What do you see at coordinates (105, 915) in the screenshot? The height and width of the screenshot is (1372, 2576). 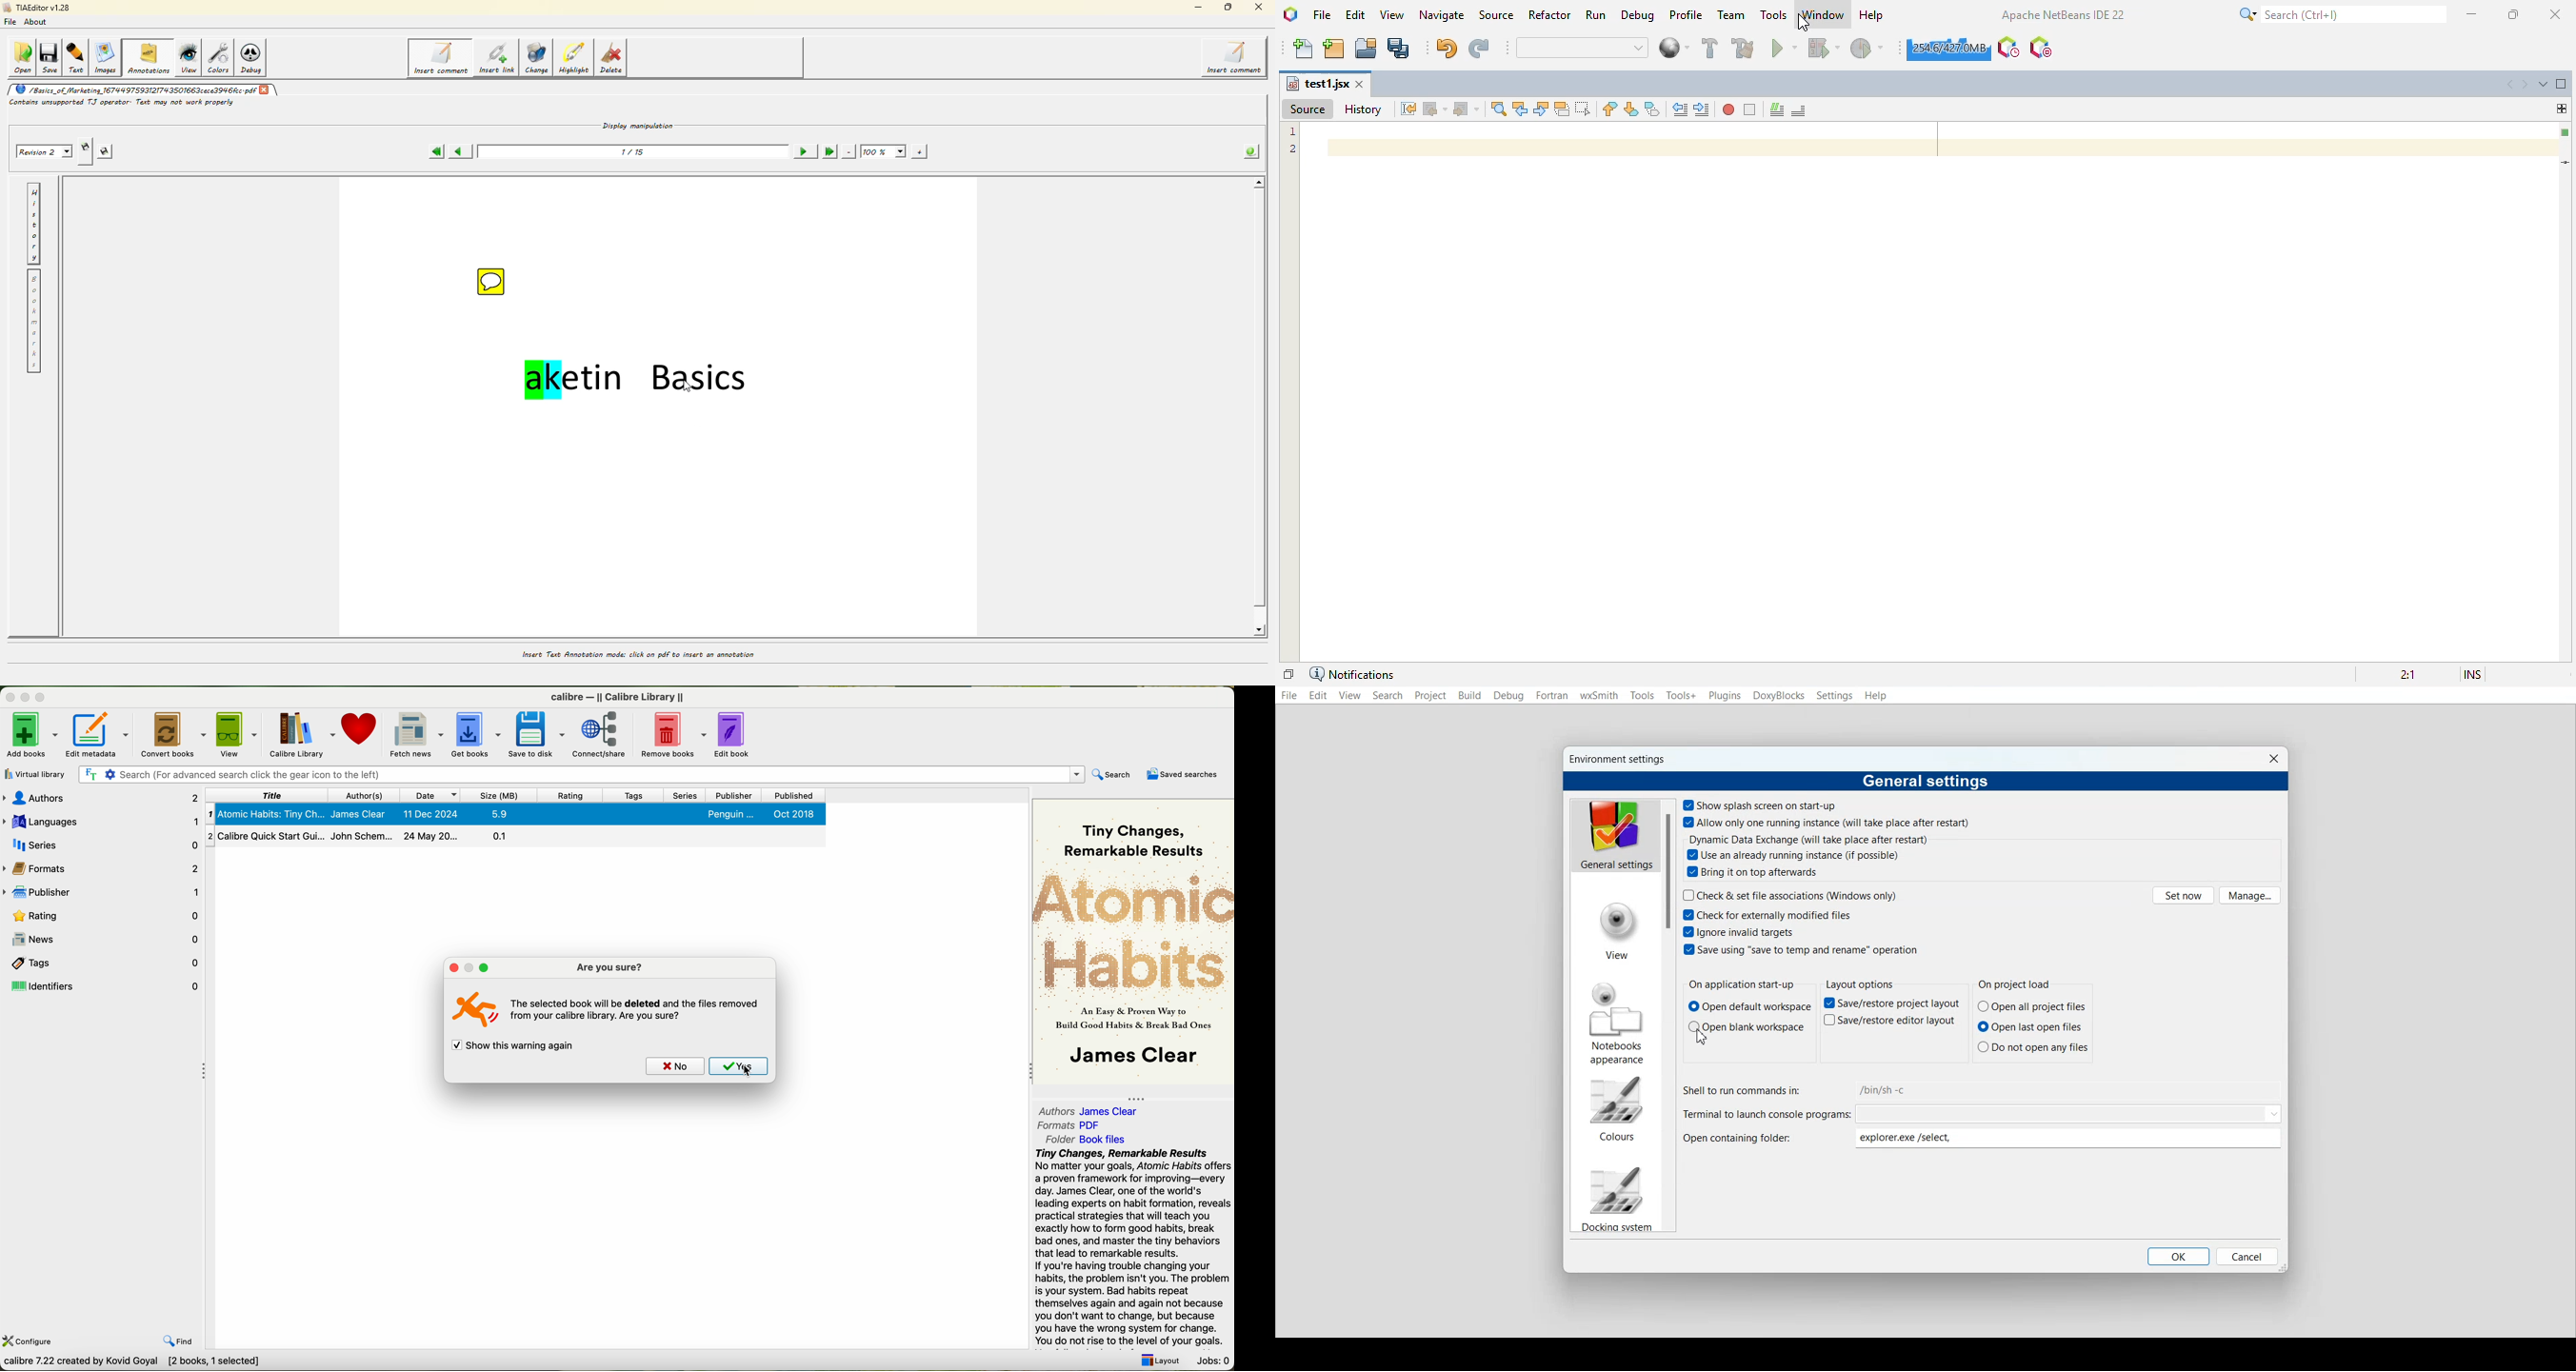 I see `rating` at bounding box center [105, 915].